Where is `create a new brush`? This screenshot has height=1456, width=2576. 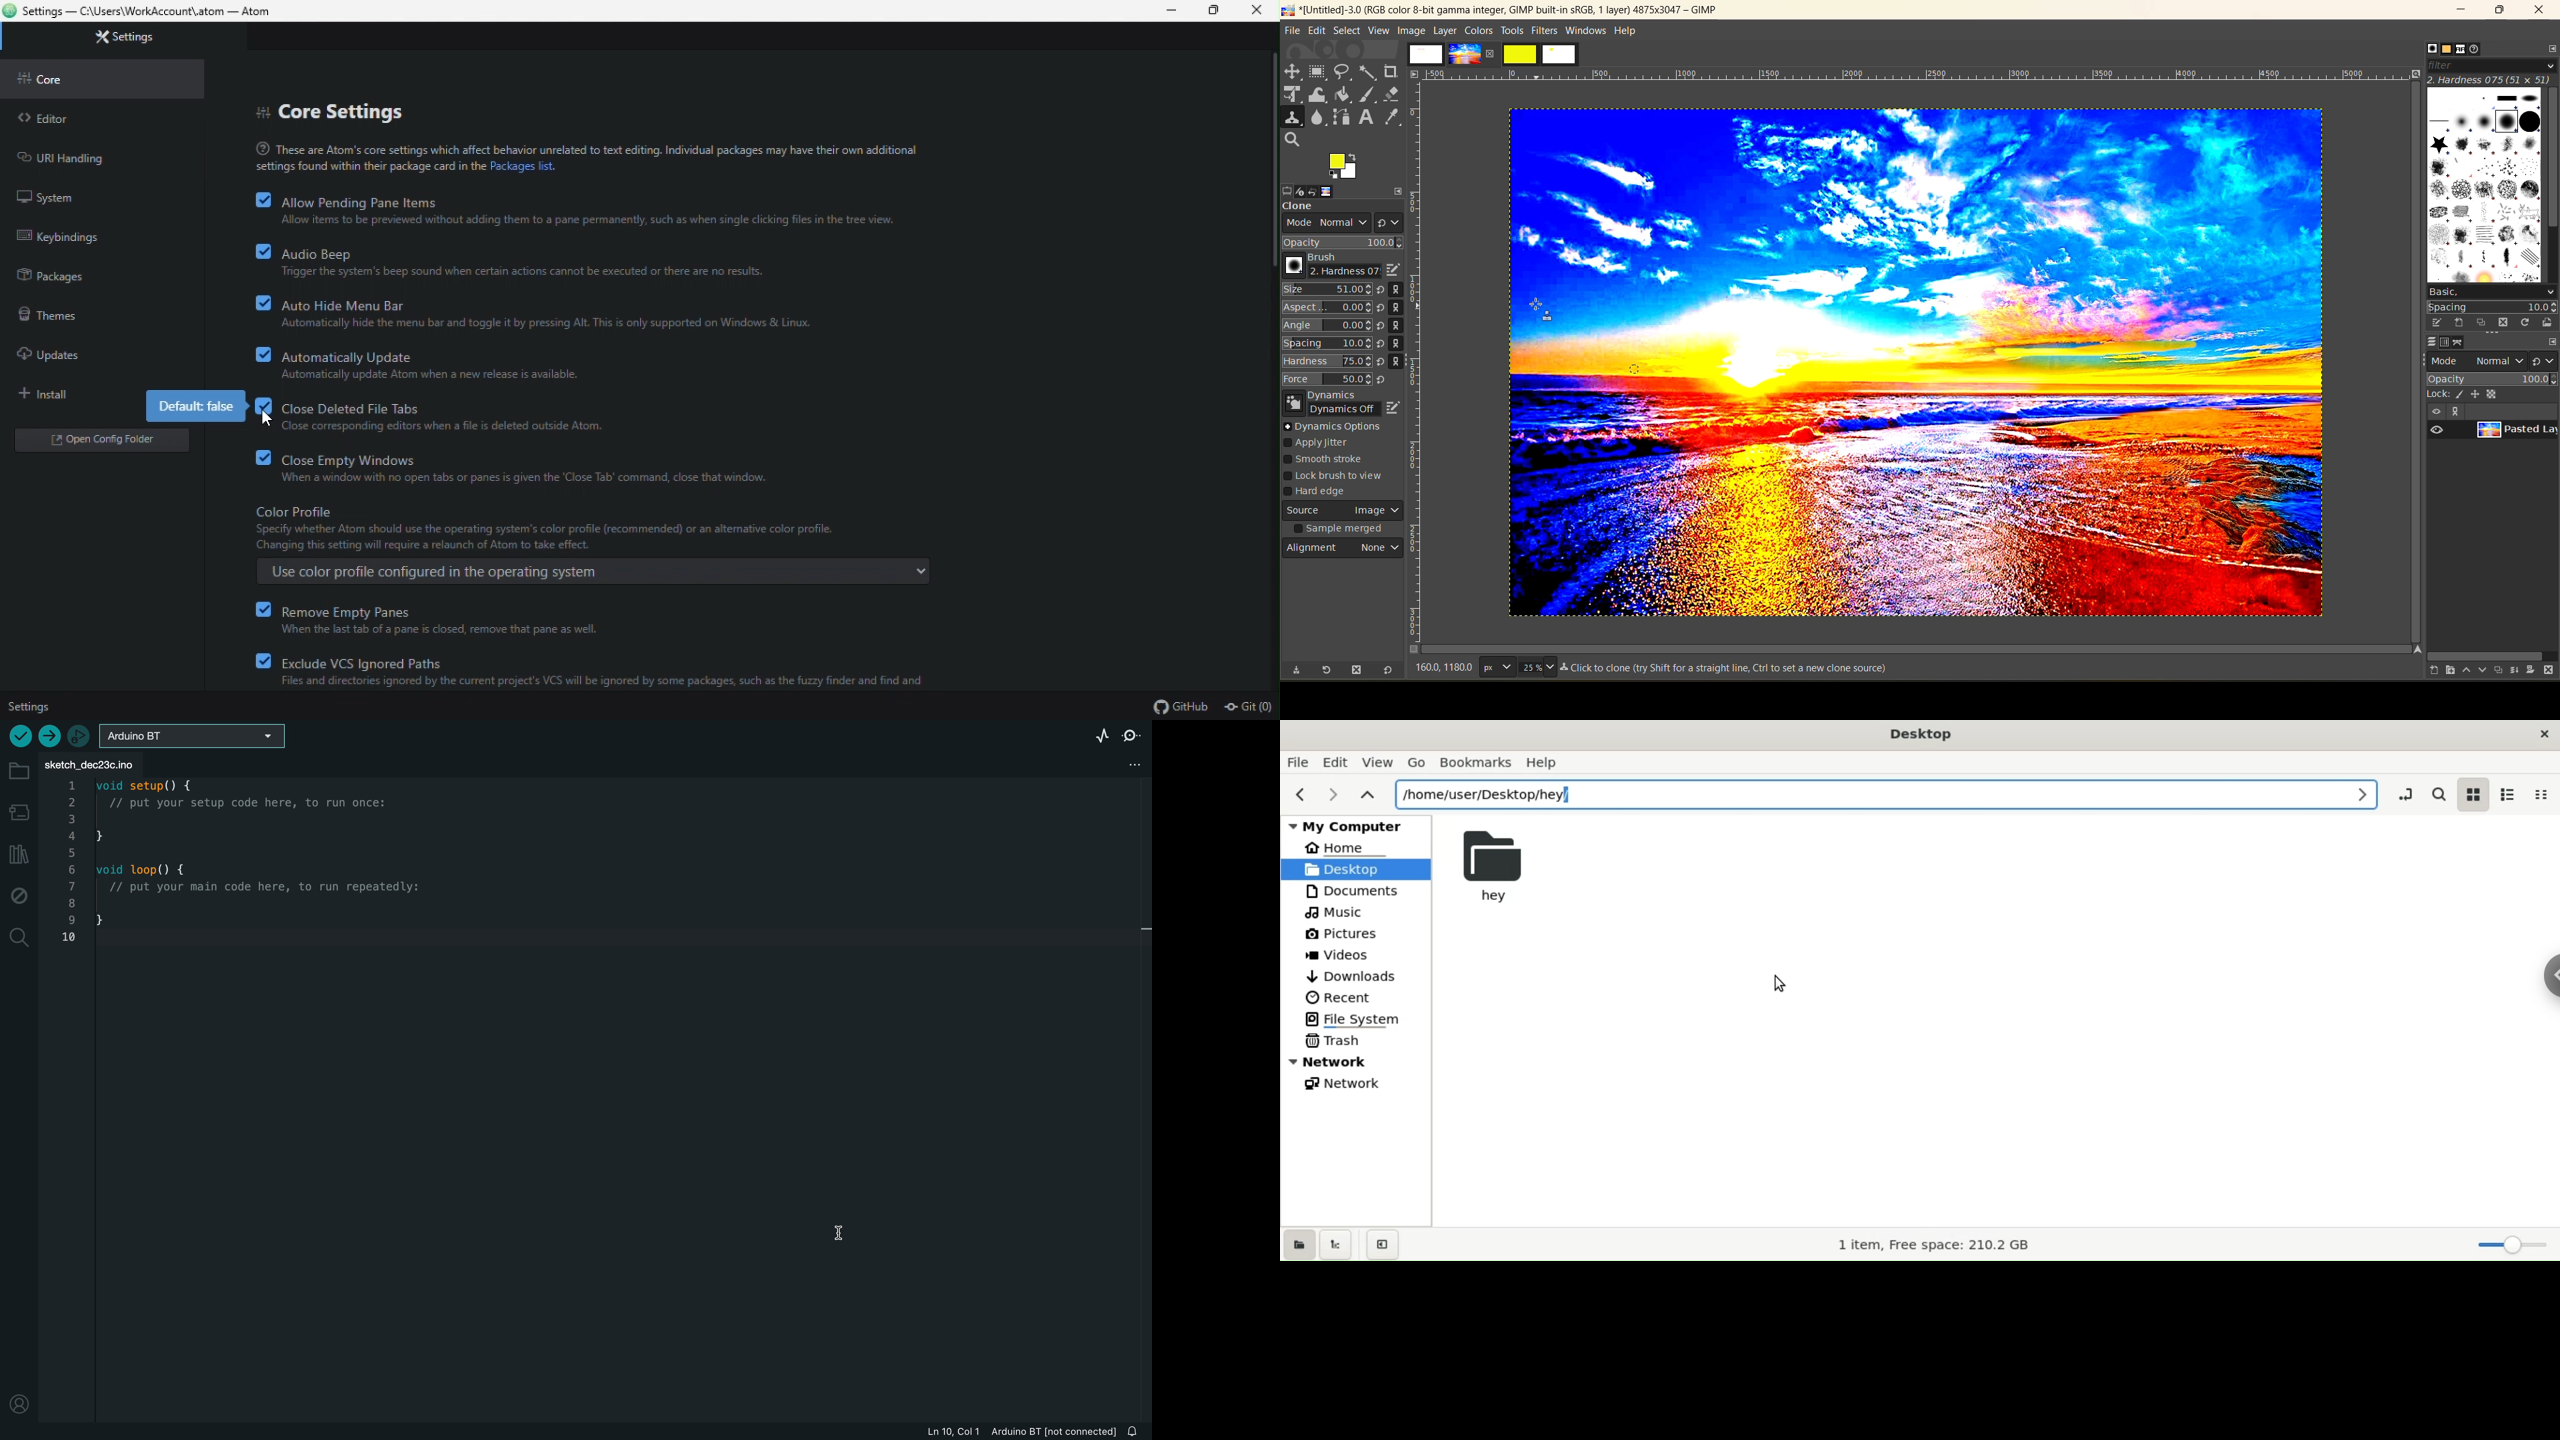 create a new brush is located at coordinates (2458, 323).